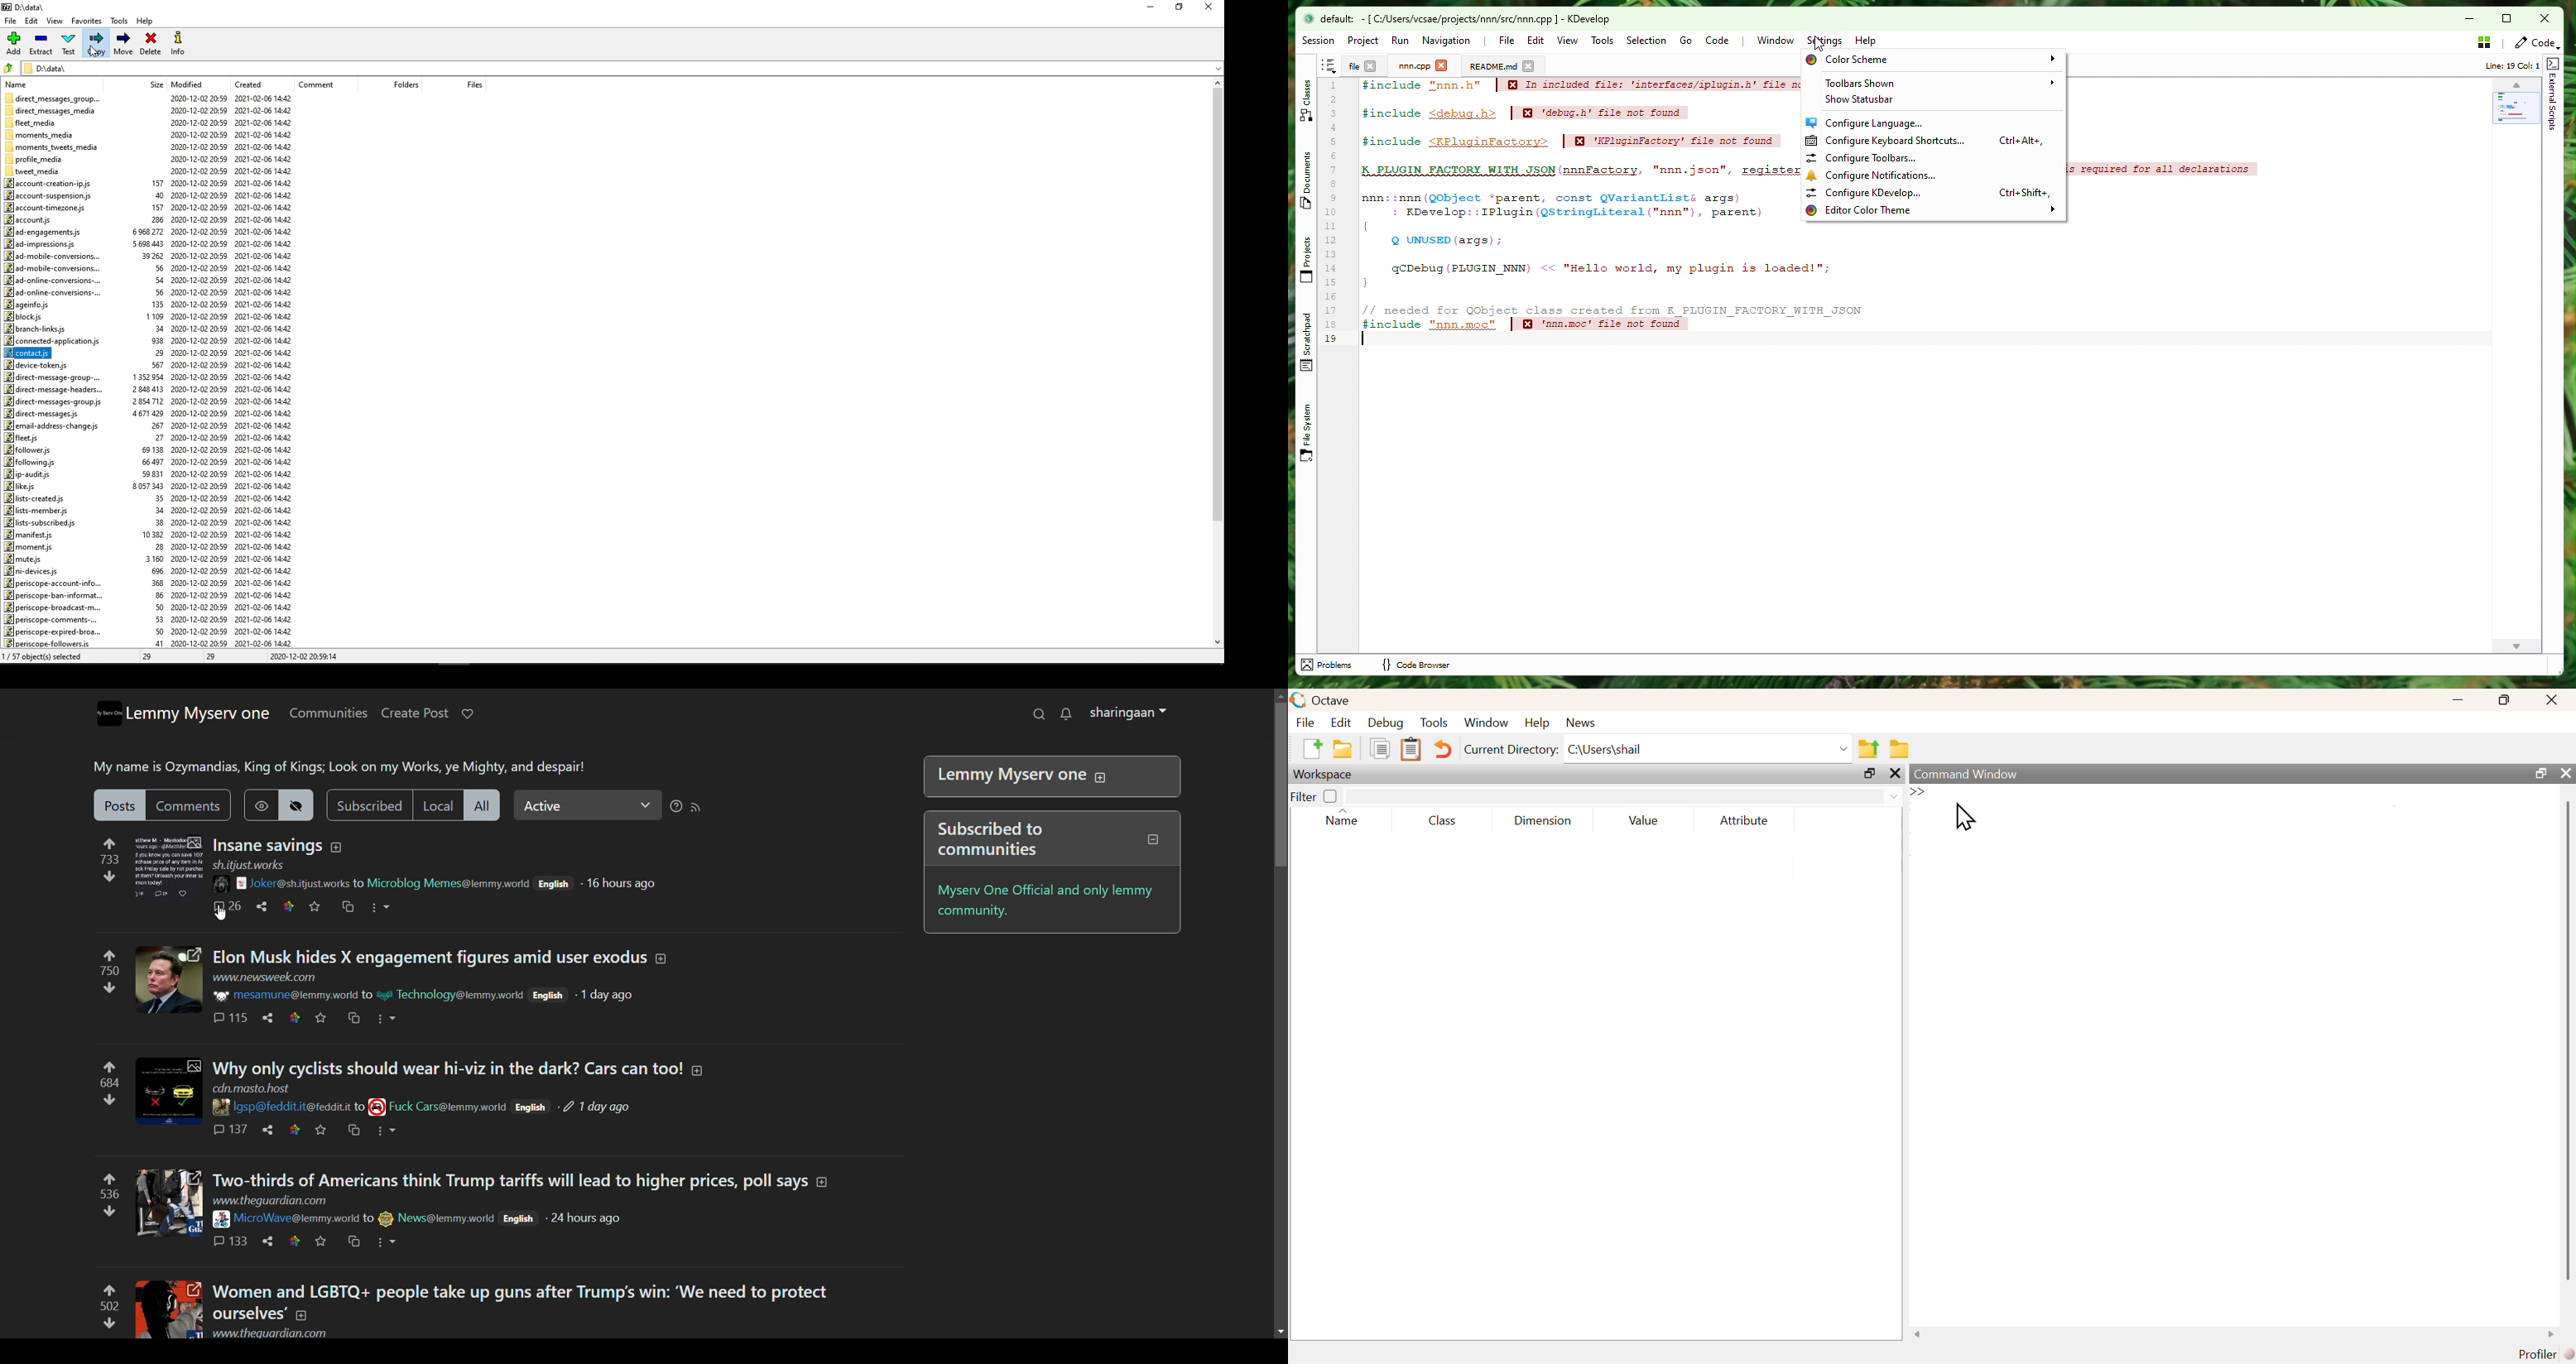 The image size is (2576, 1372). What do you see at coordinates (587, 805) in the screenshot?
I see `select relevance` at bounding box center [587, 805].